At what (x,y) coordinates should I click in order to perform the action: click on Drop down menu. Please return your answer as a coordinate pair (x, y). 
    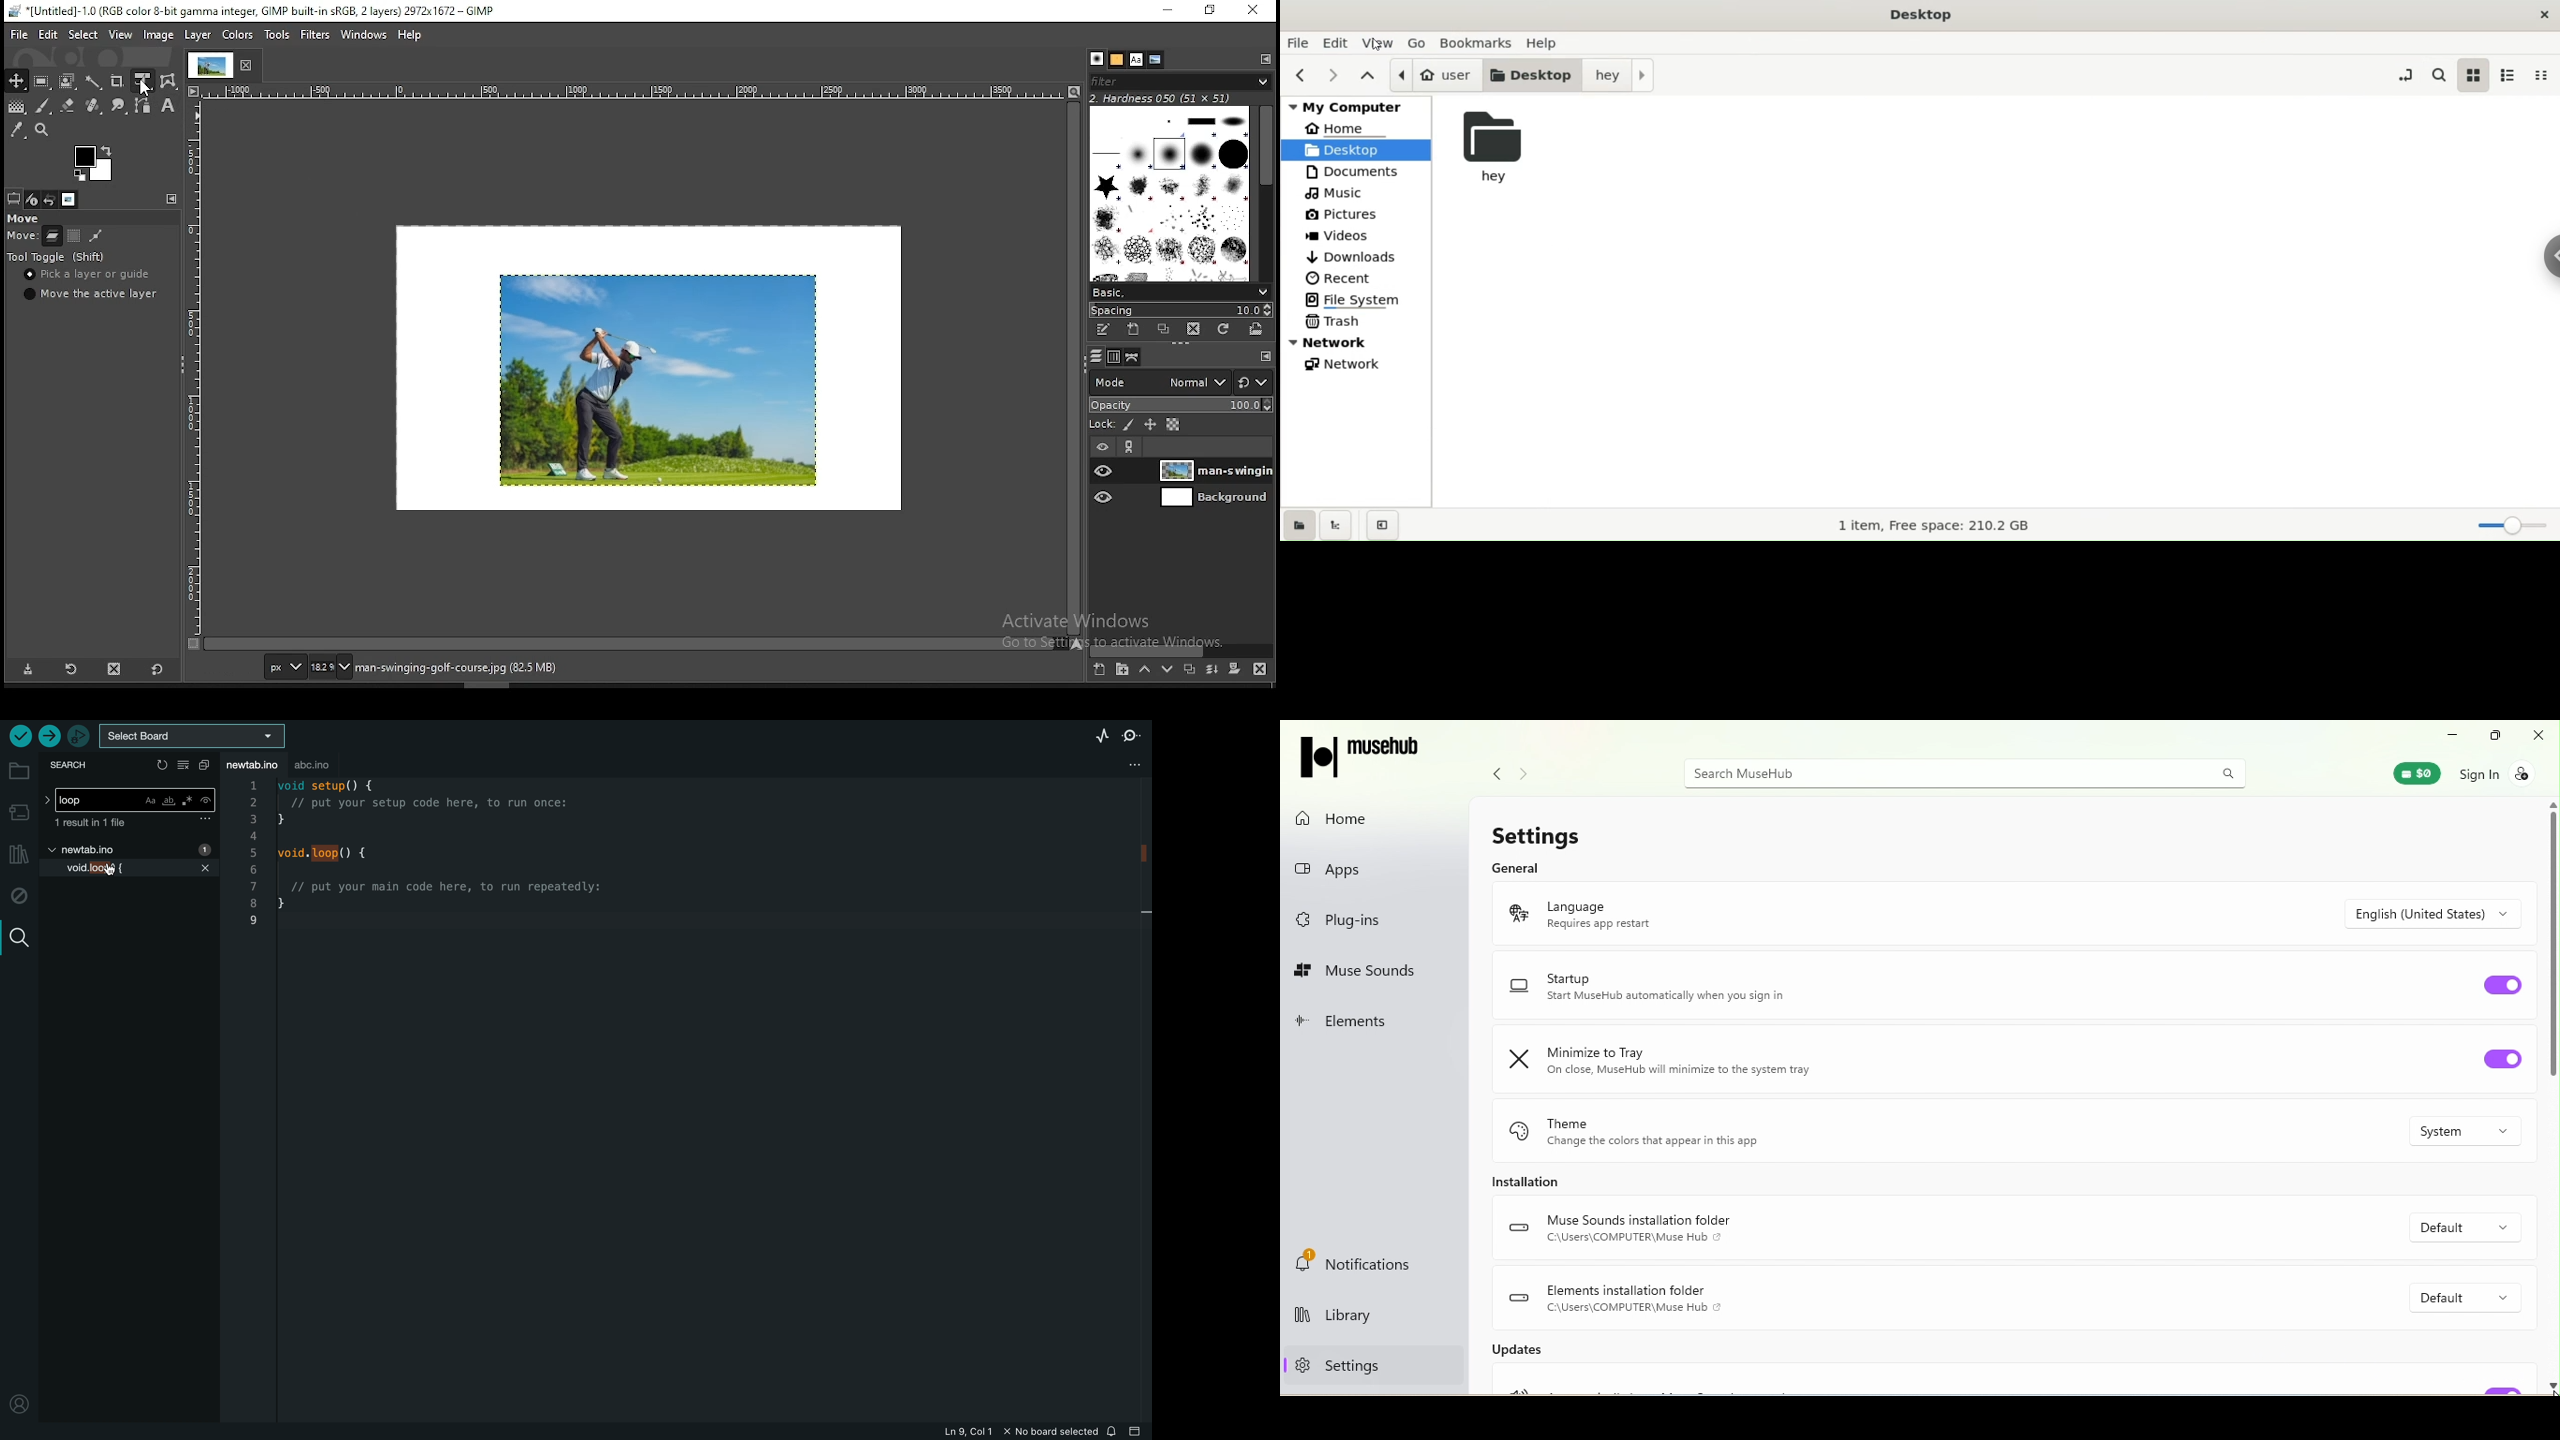
    Looking at the image, I should click on (2457, 1227).